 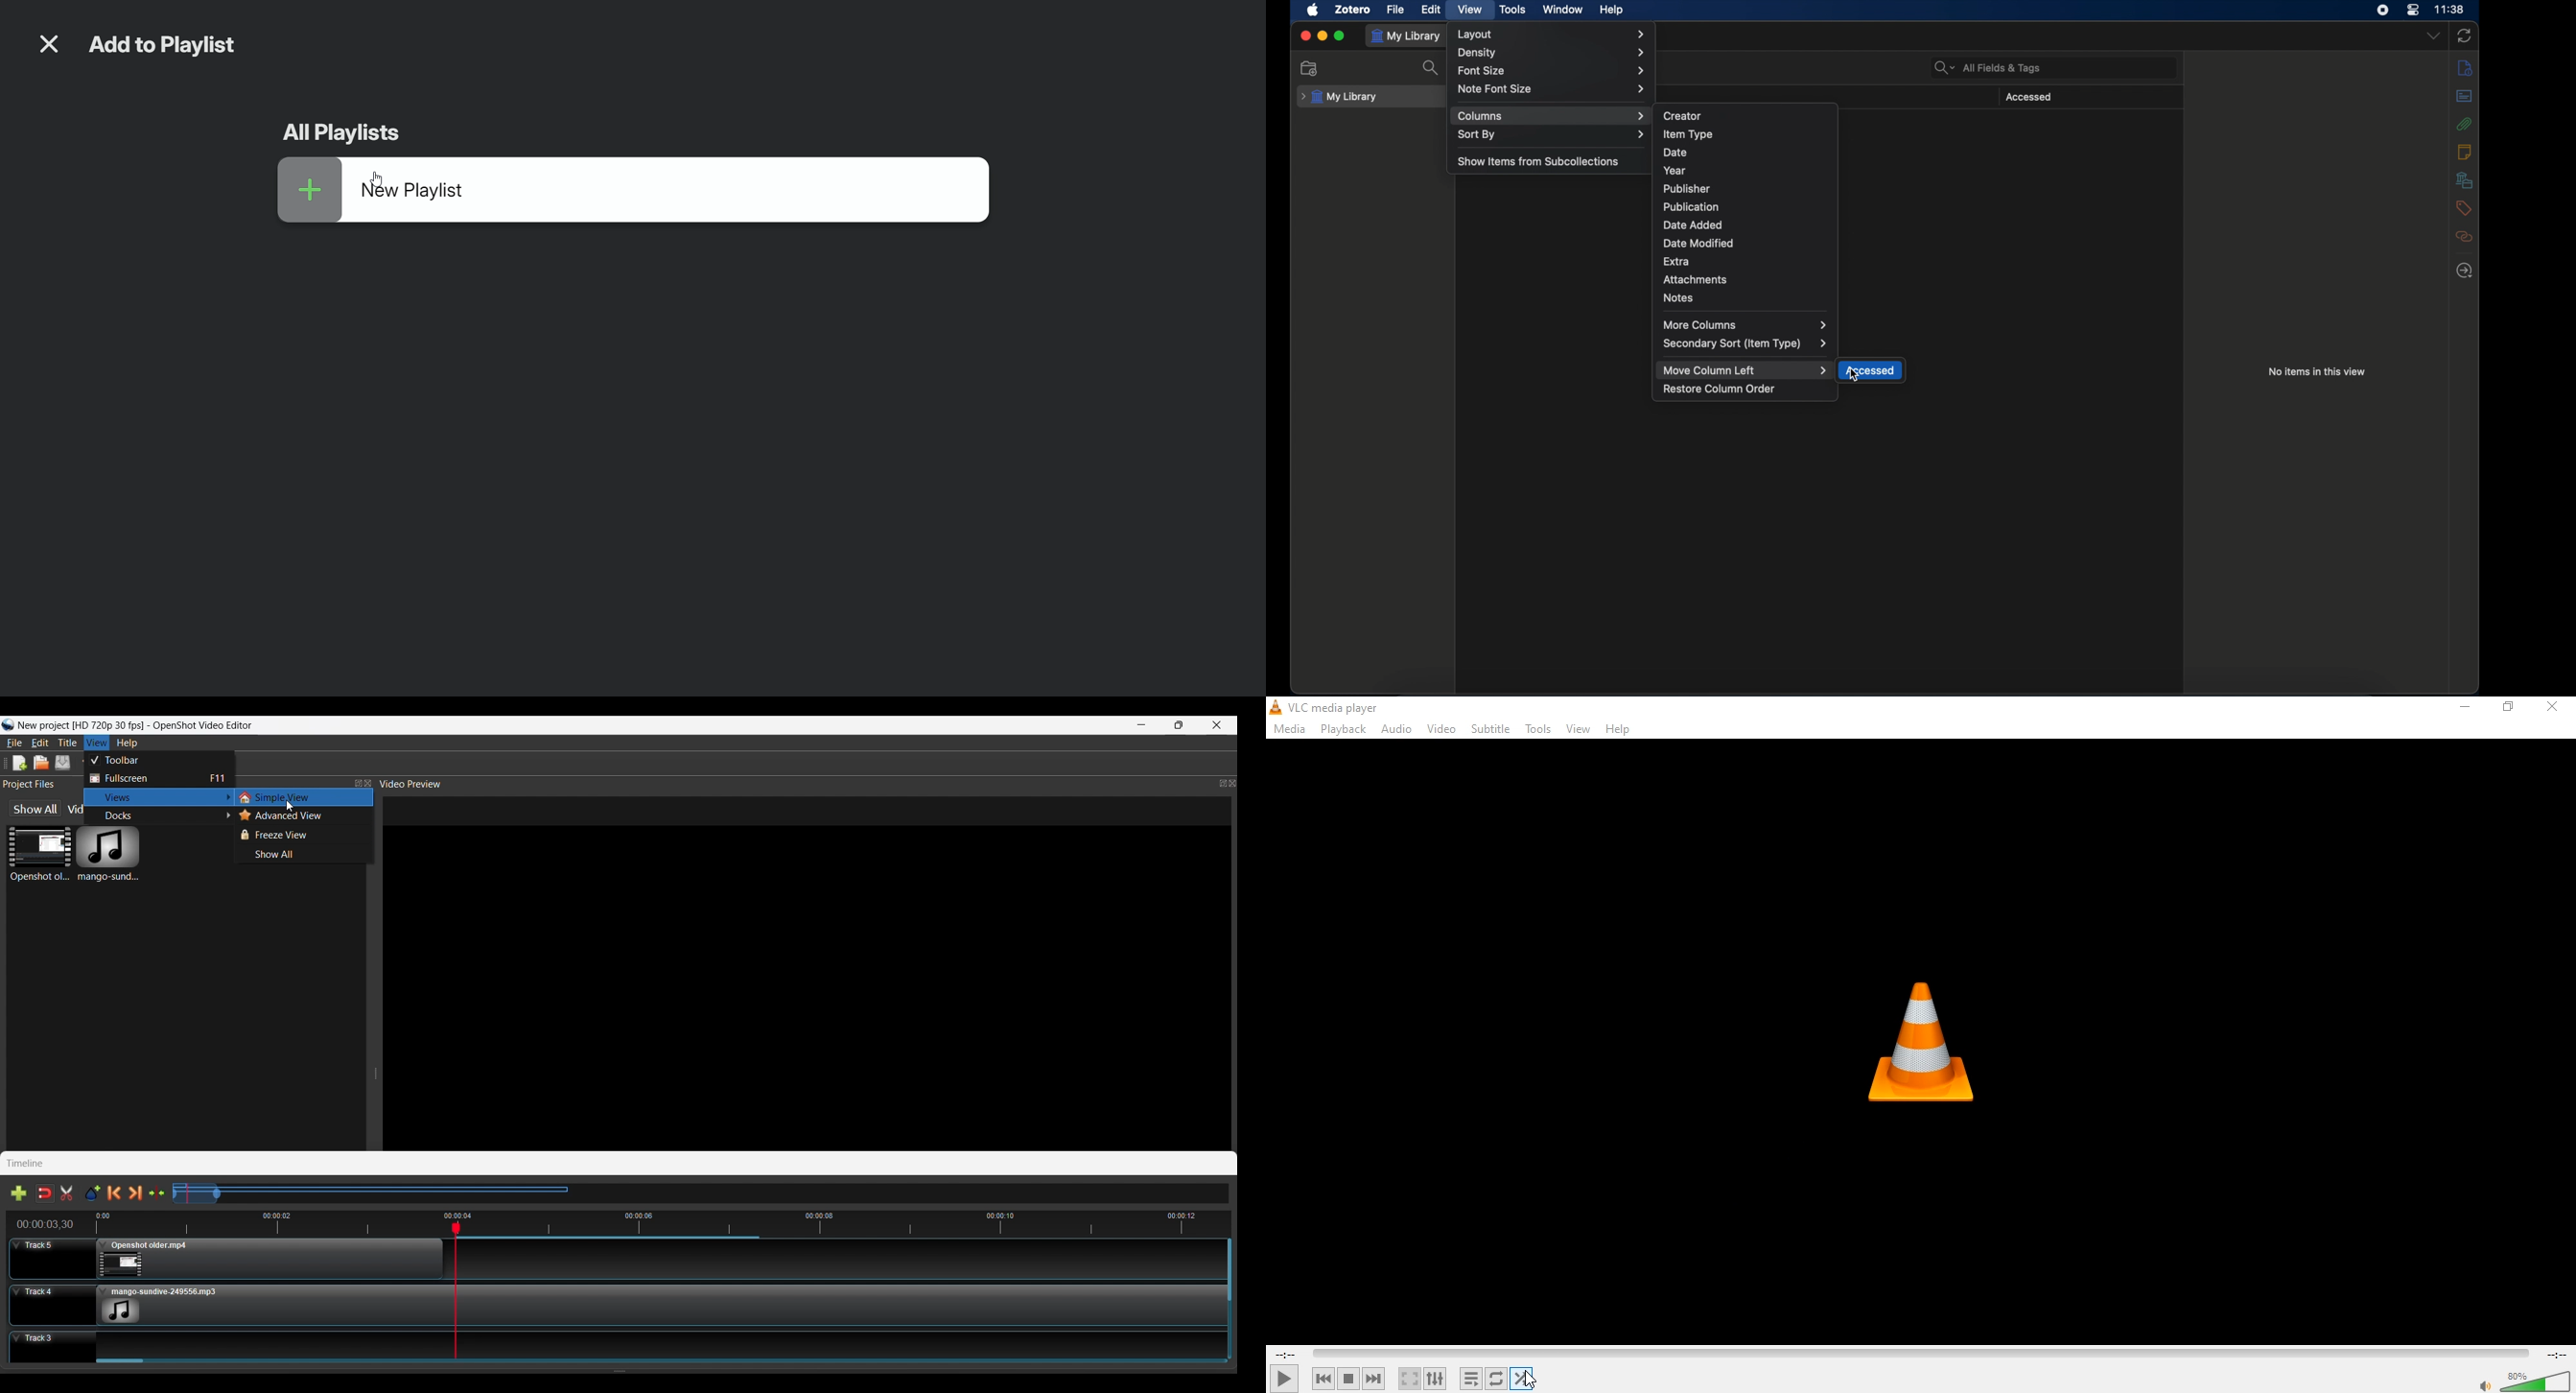 What do you see at coordinates (700, 1194) in the screenshot?
I see `Slider` at bounding box center [700, 1194].